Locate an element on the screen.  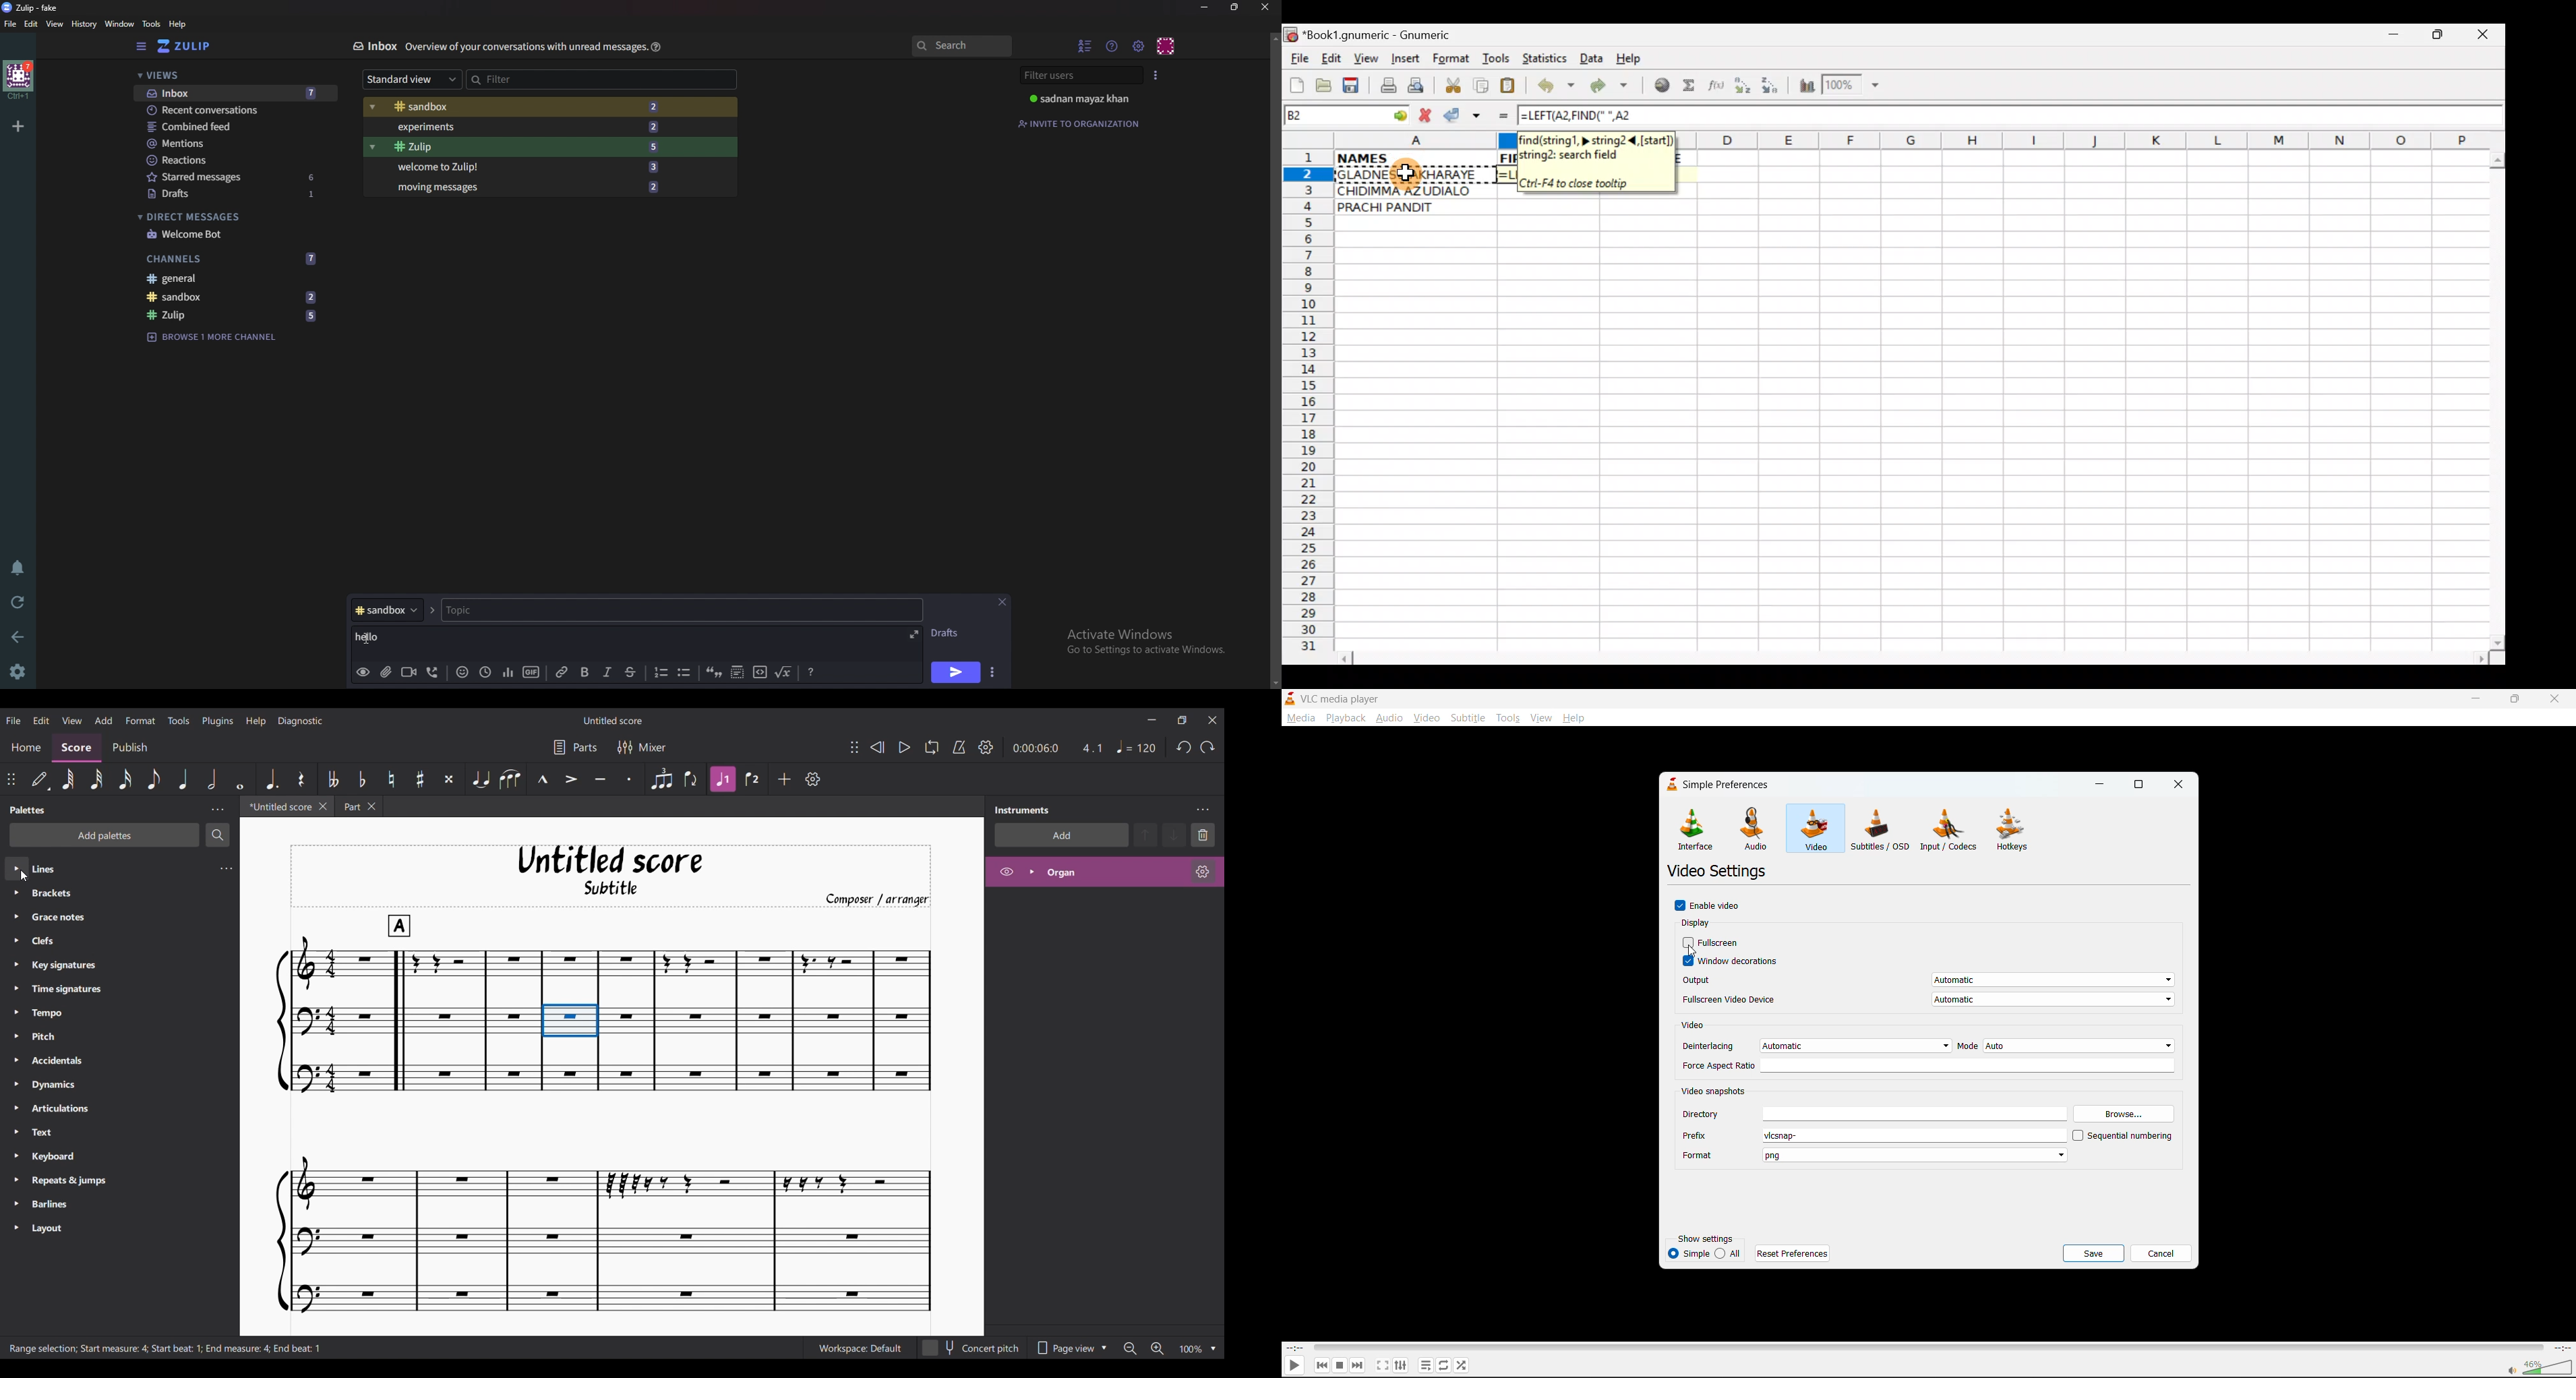
sadnan mayaz khan is located at coordinates (1081, 99).